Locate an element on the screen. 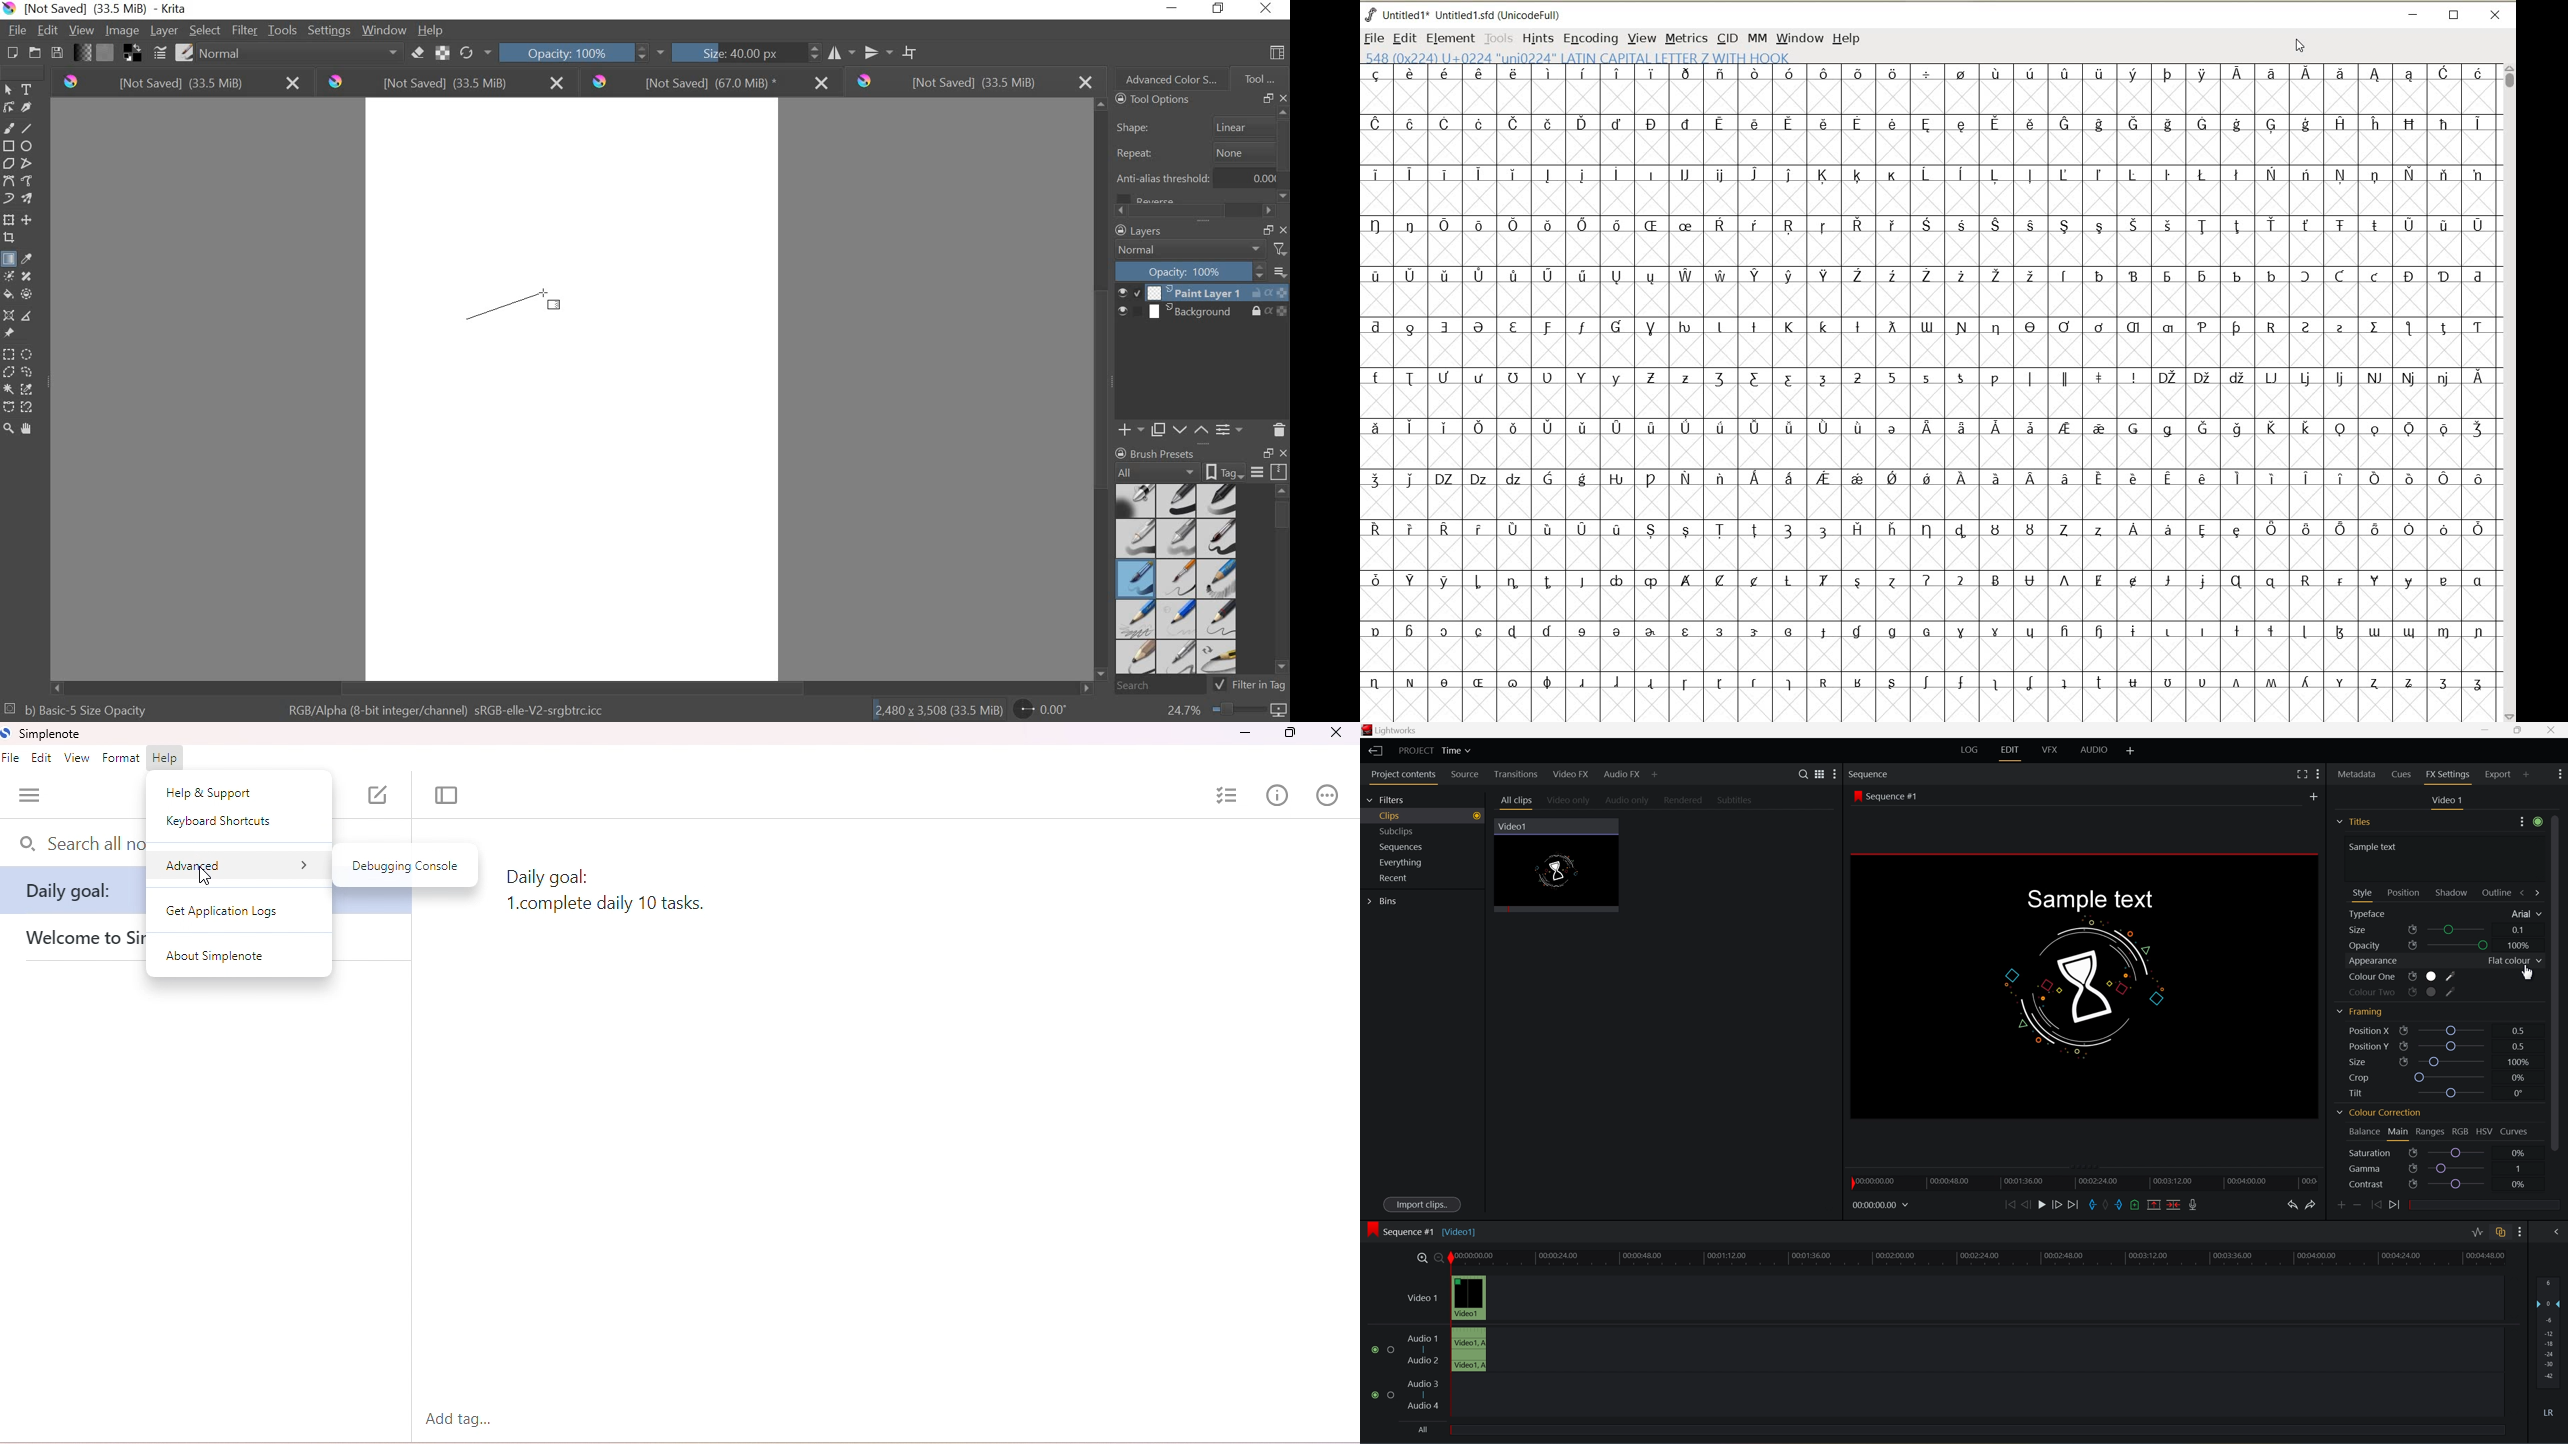 Image resolution: width=2576 pixels, height=1456 pixels. SELECT is located at coordinates (204, 30).